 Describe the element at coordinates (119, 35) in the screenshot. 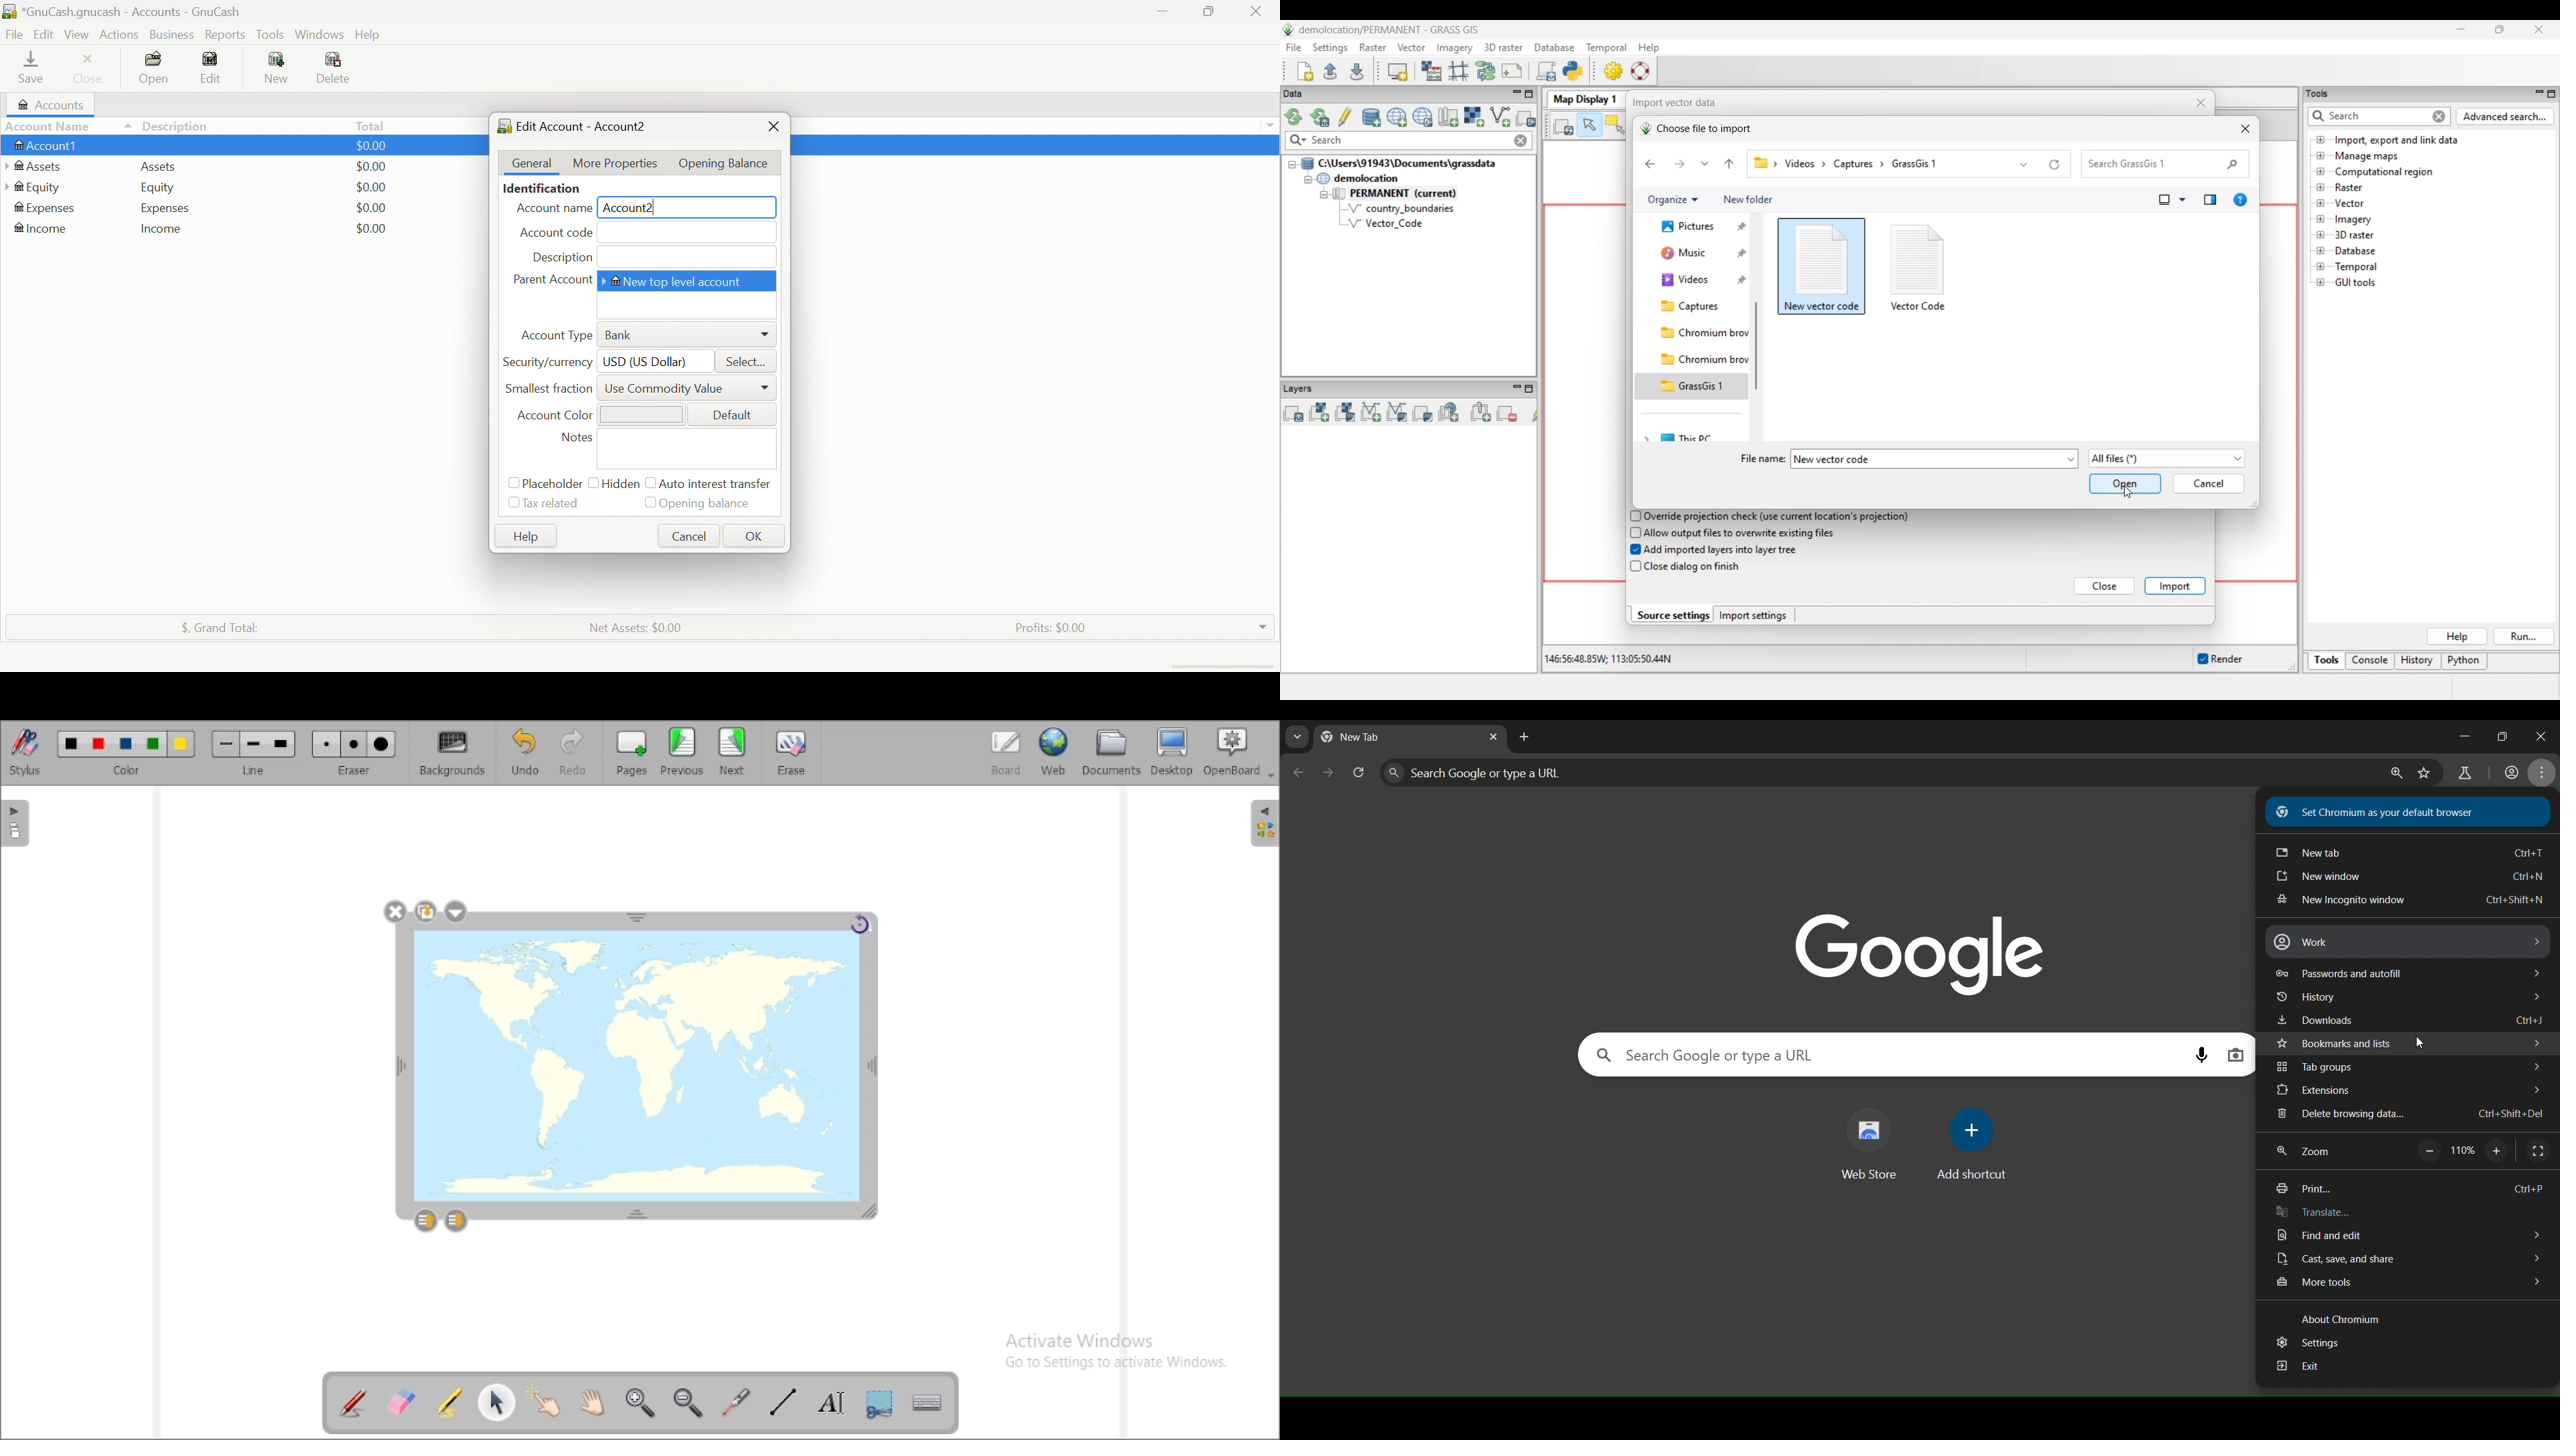

I see `Actions` at that location.